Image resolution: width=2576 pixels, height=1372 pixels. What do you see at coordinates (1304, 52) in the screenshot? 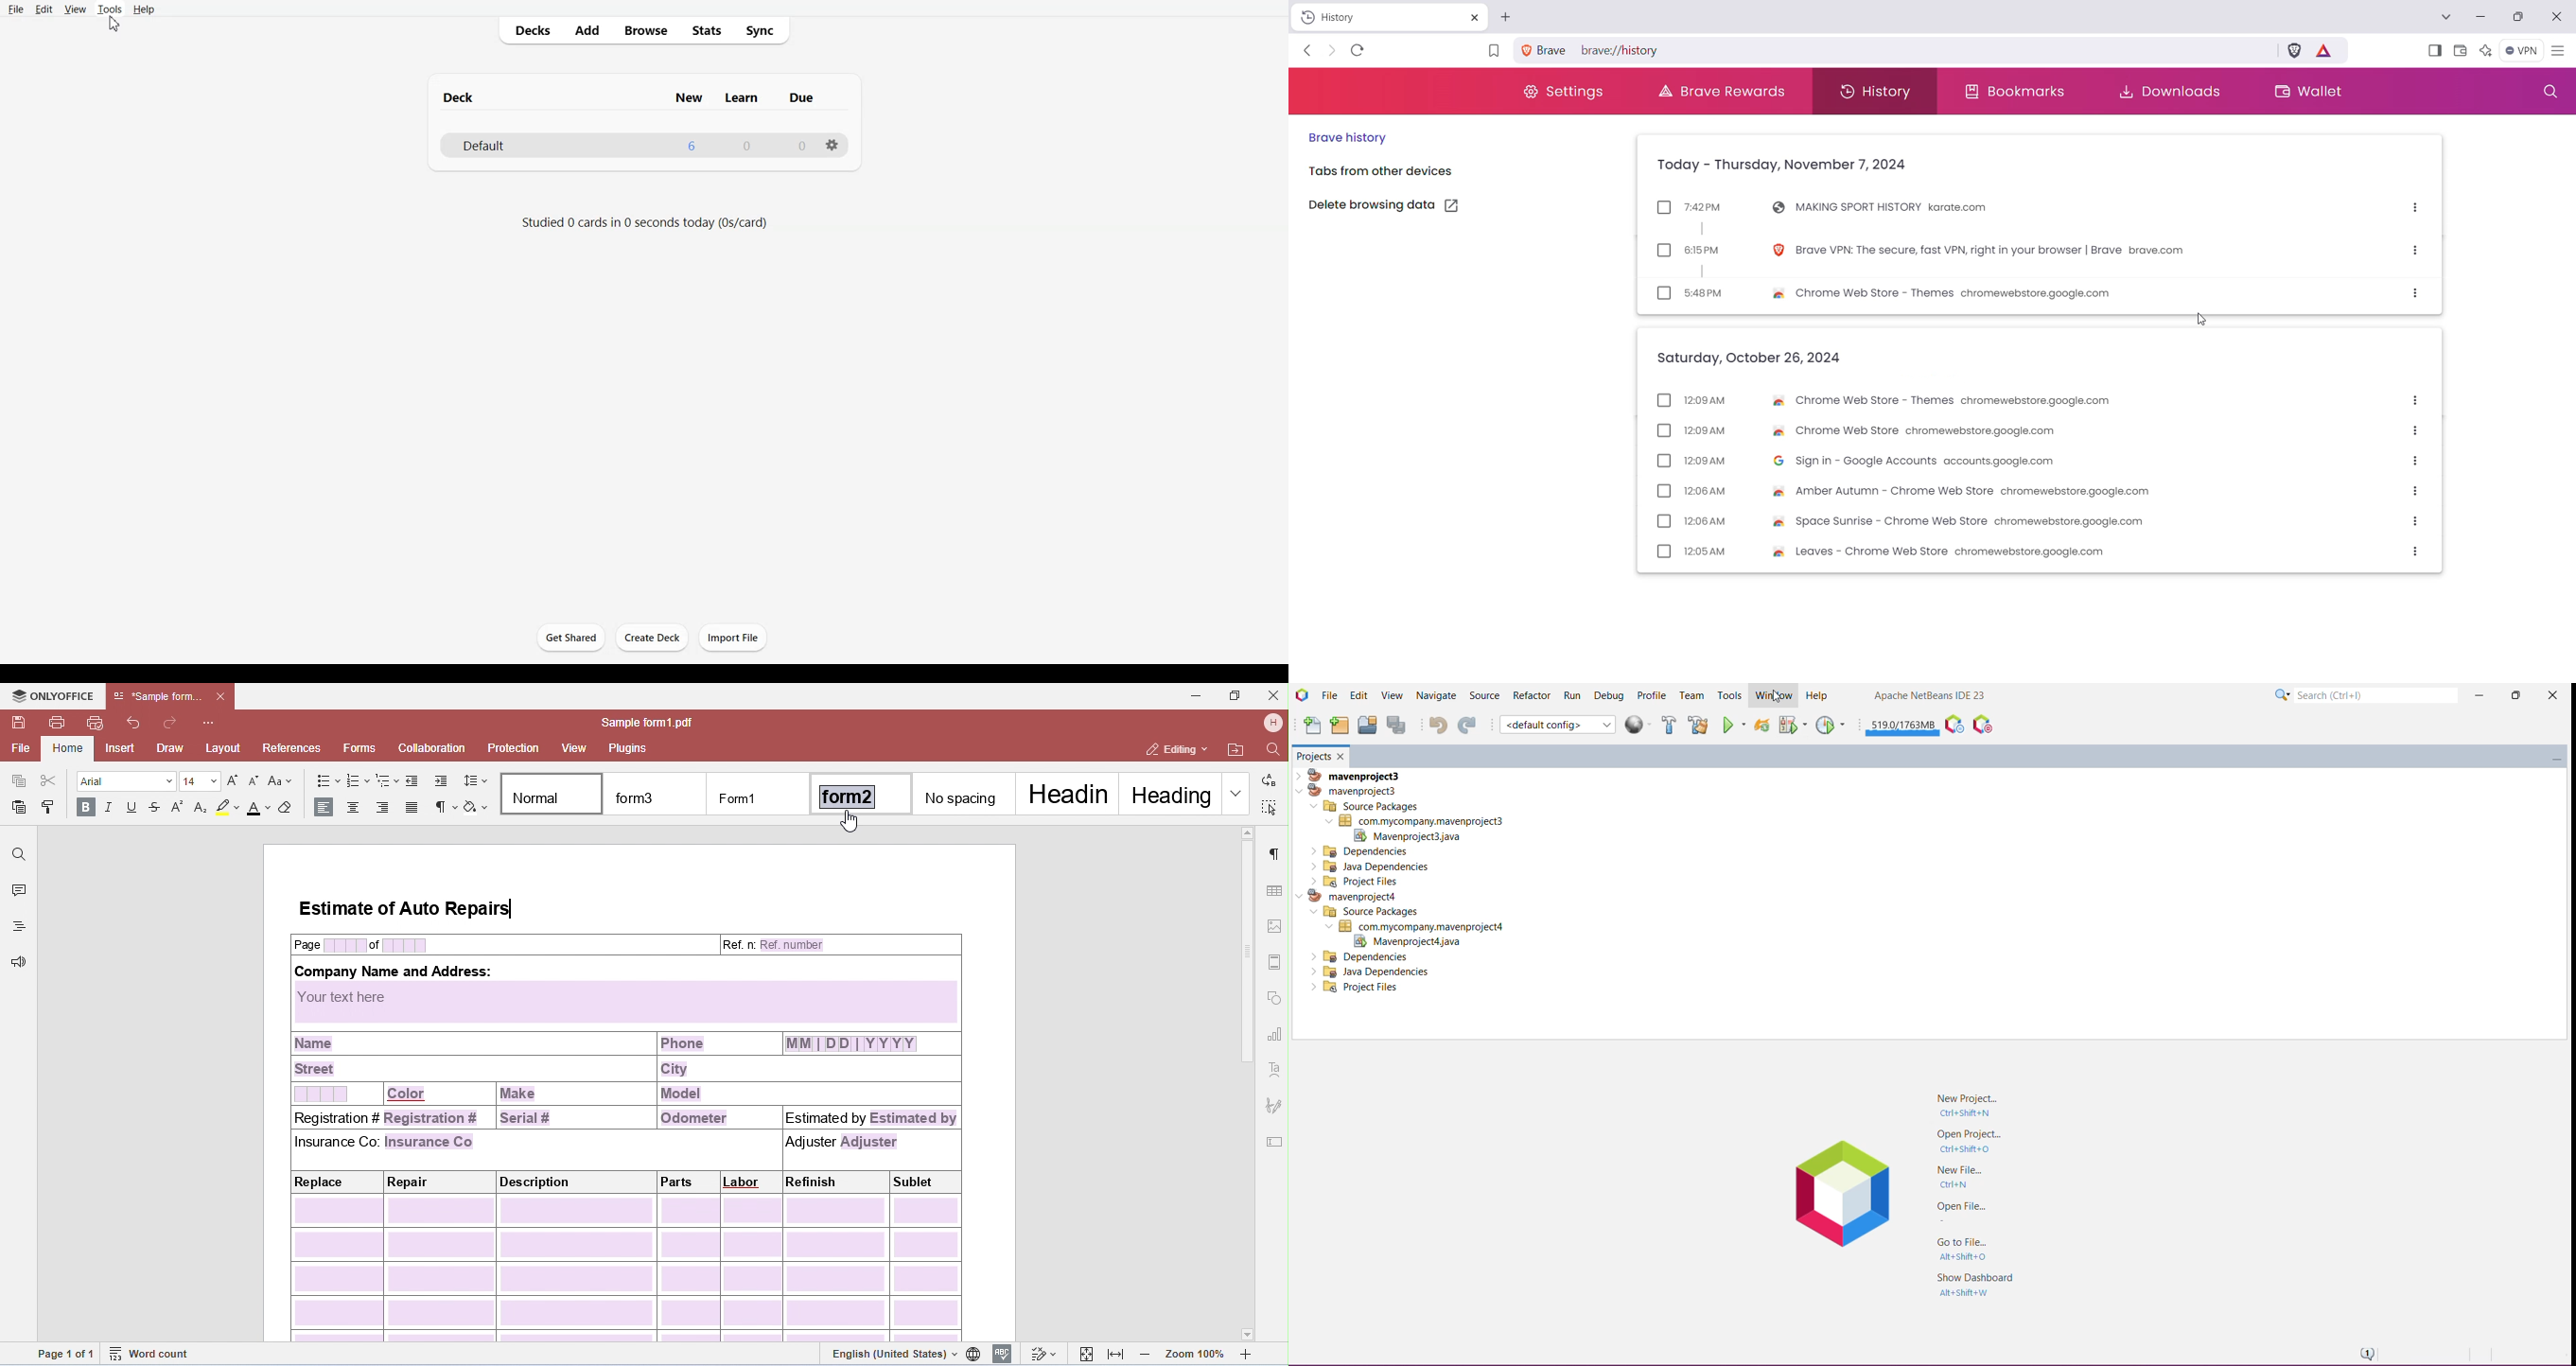
I see `Click to go back, hold to see history` at bounding box center [1304, 52].